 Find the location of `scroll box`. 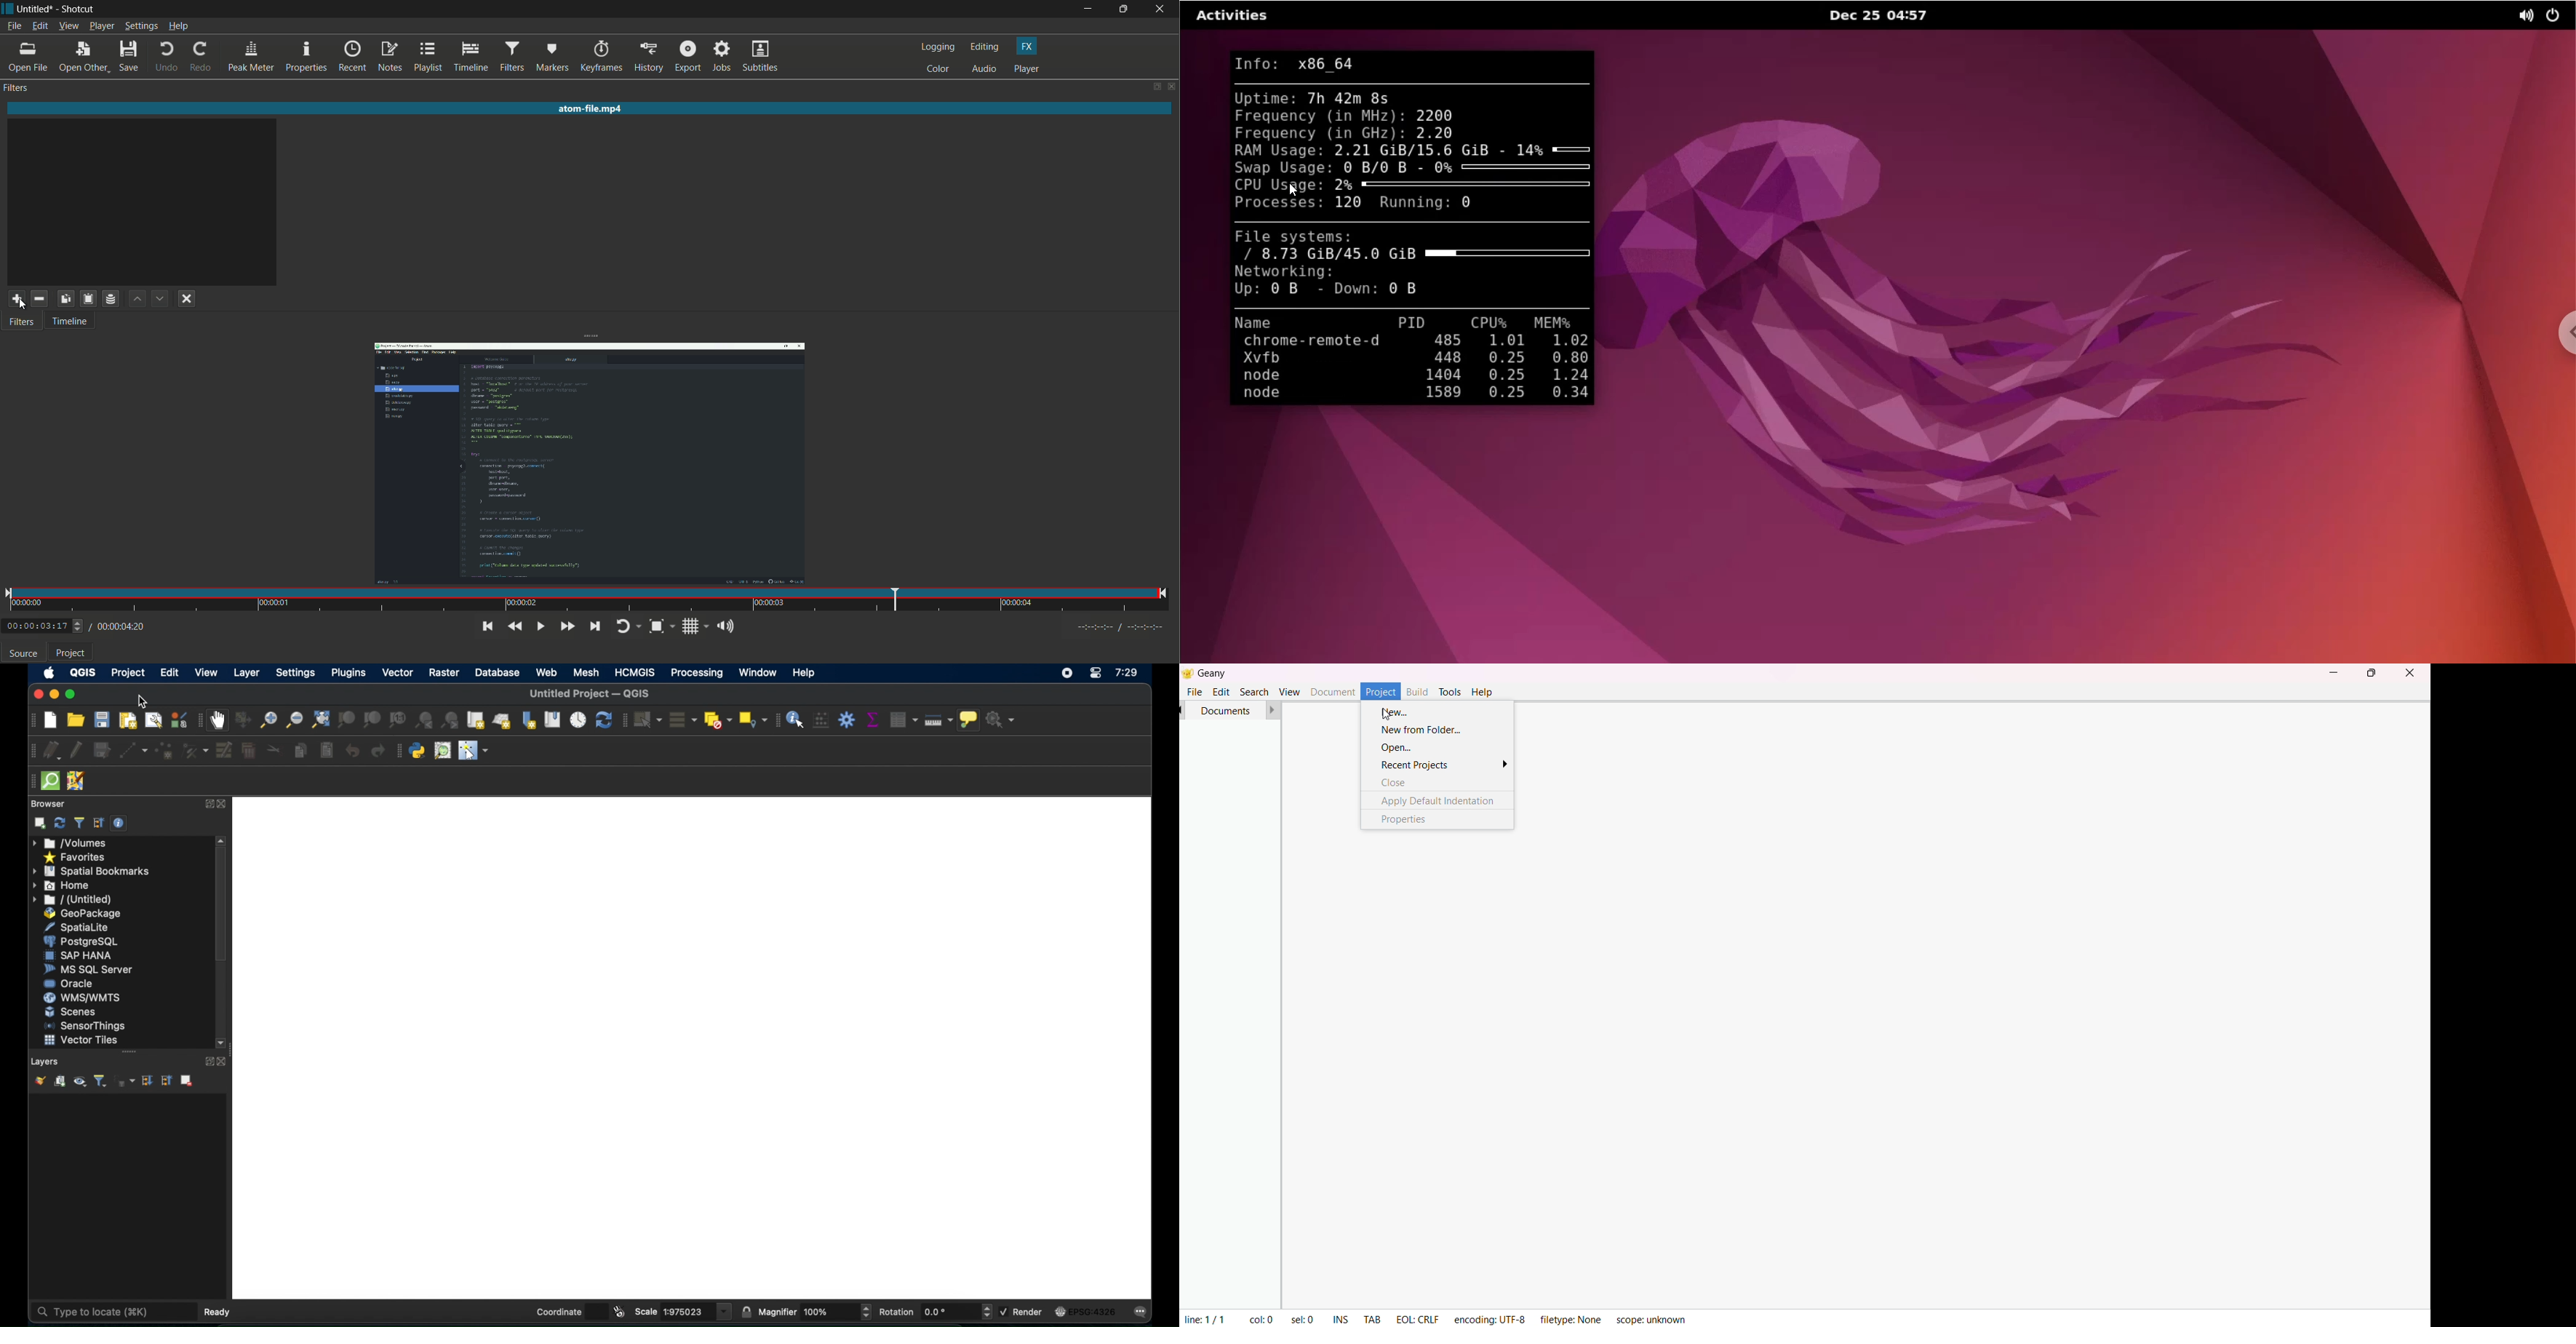

scroll box is located at coordinates (222, 904).